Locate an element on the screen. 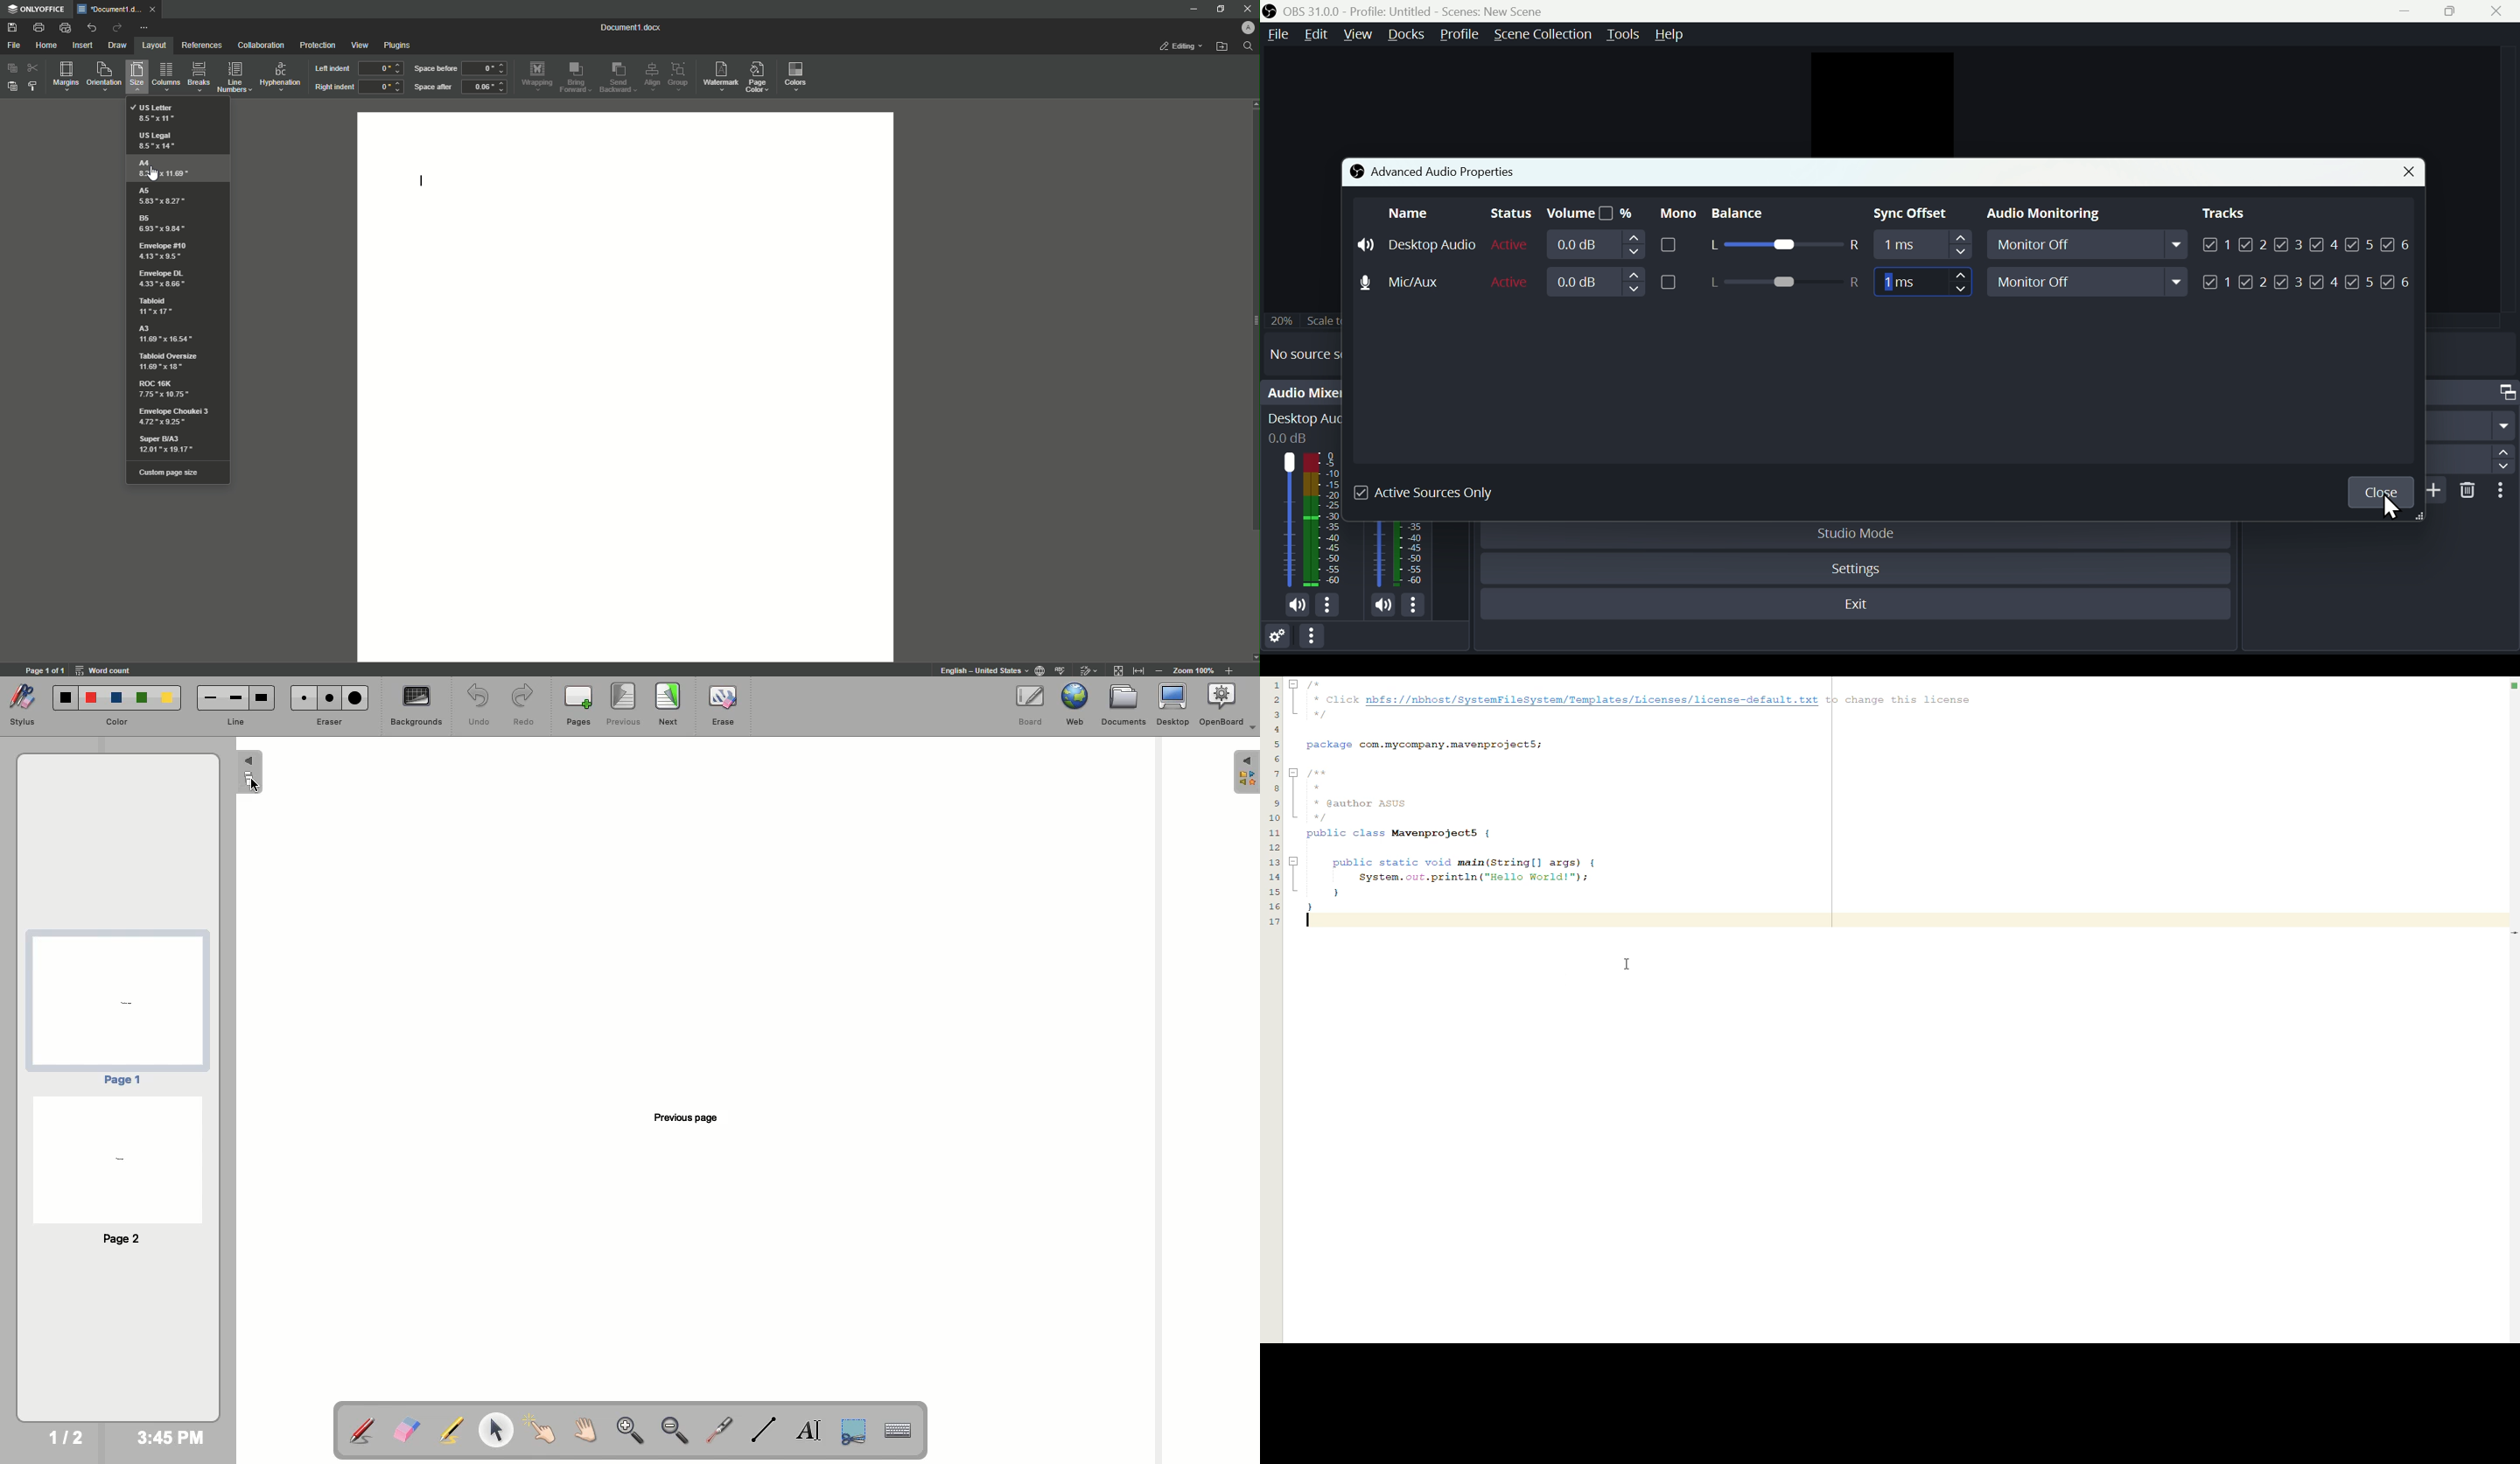 Image resolution: width=2520 pixels, height=1484 pixels. Quick print is located at coordinates (64, 27).